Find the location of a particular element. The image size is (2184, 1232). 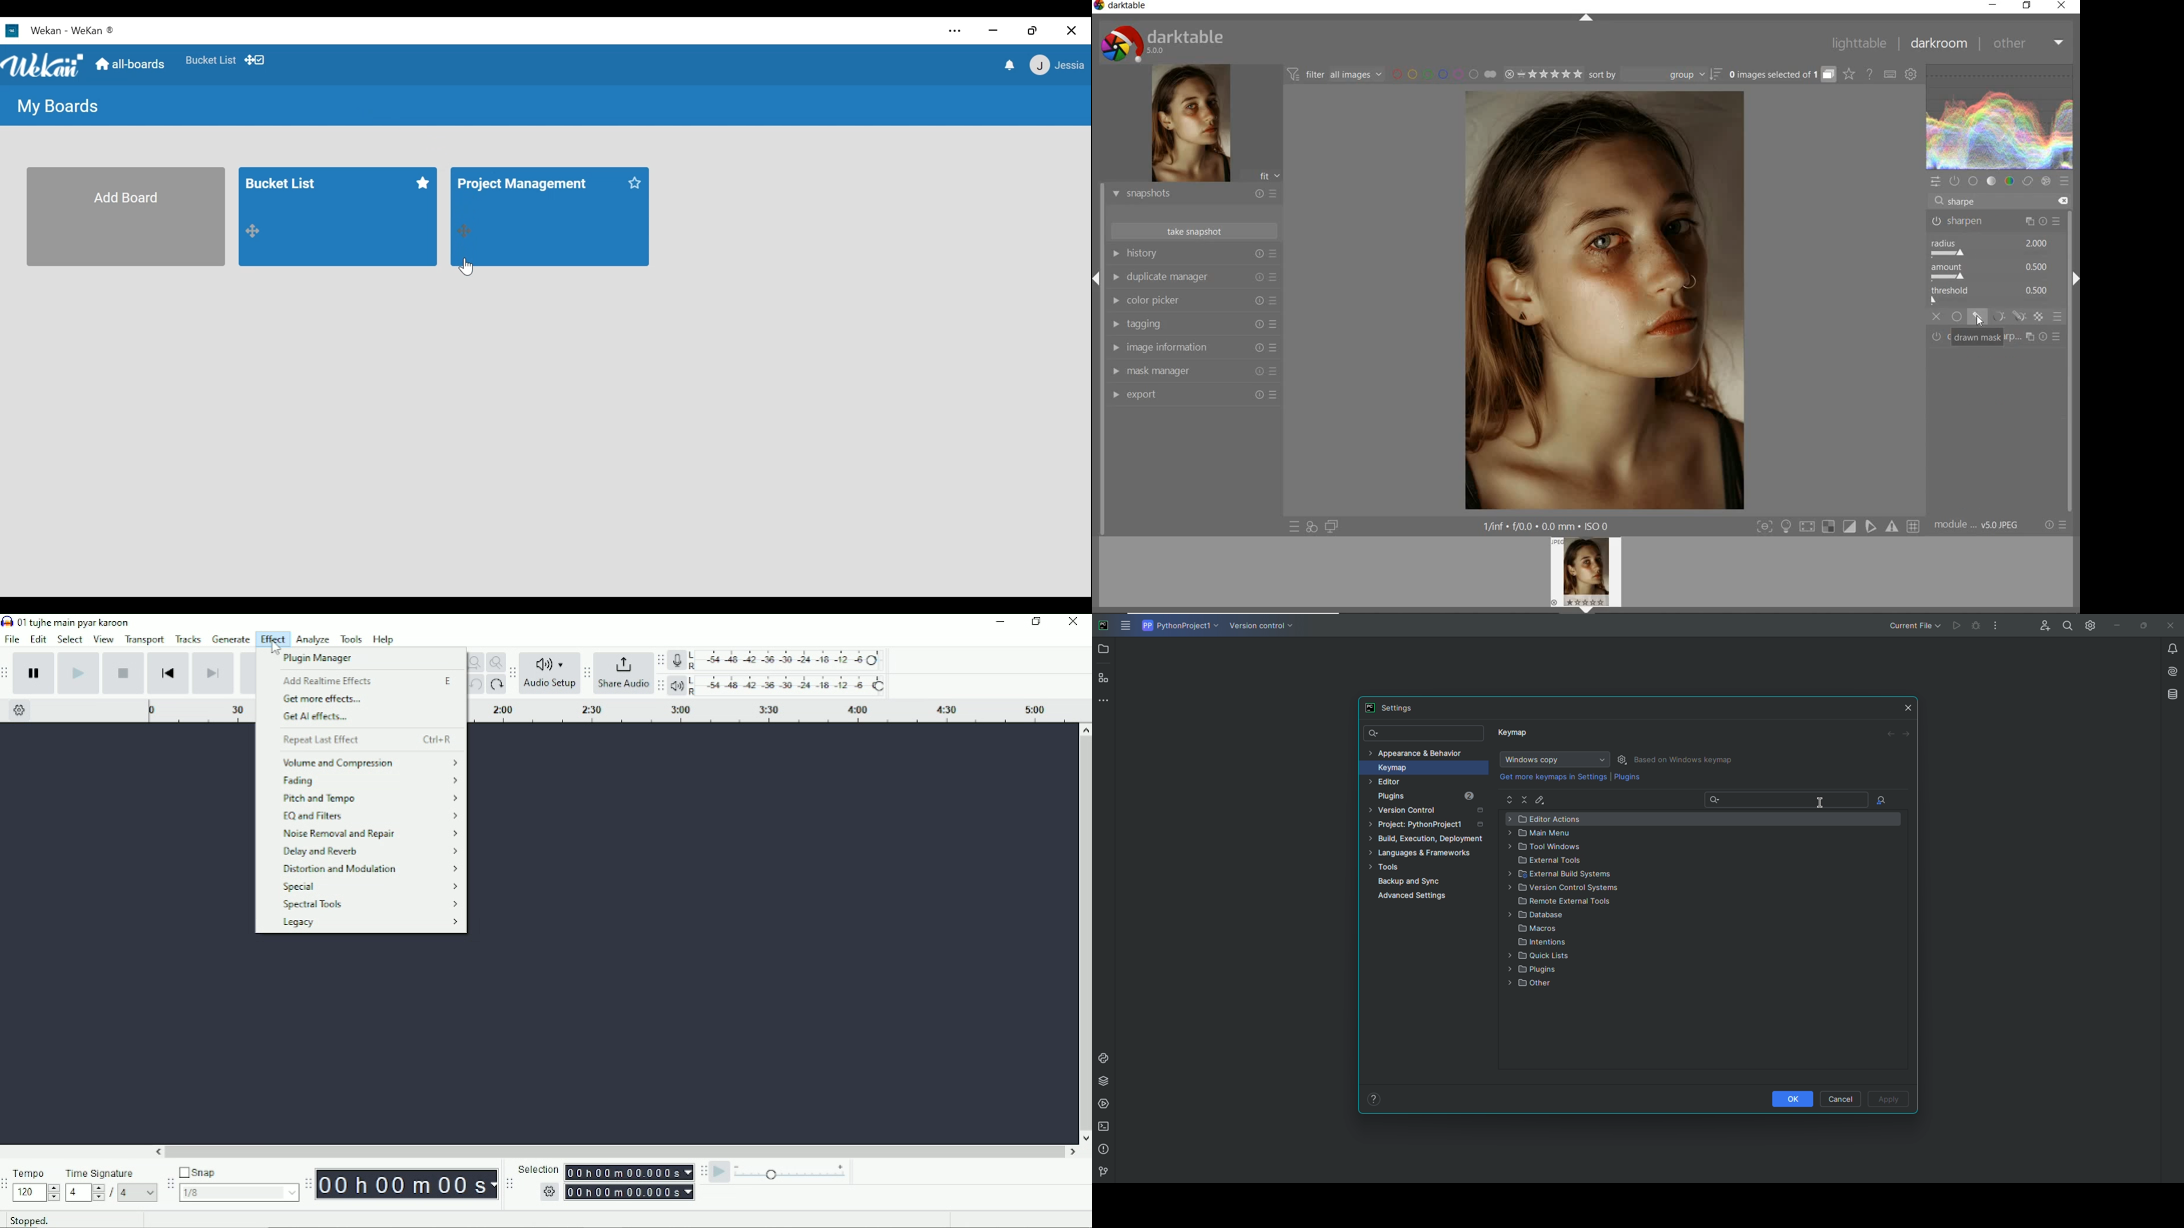

Wekan Desktop icon is located at coordinates (59, 31).